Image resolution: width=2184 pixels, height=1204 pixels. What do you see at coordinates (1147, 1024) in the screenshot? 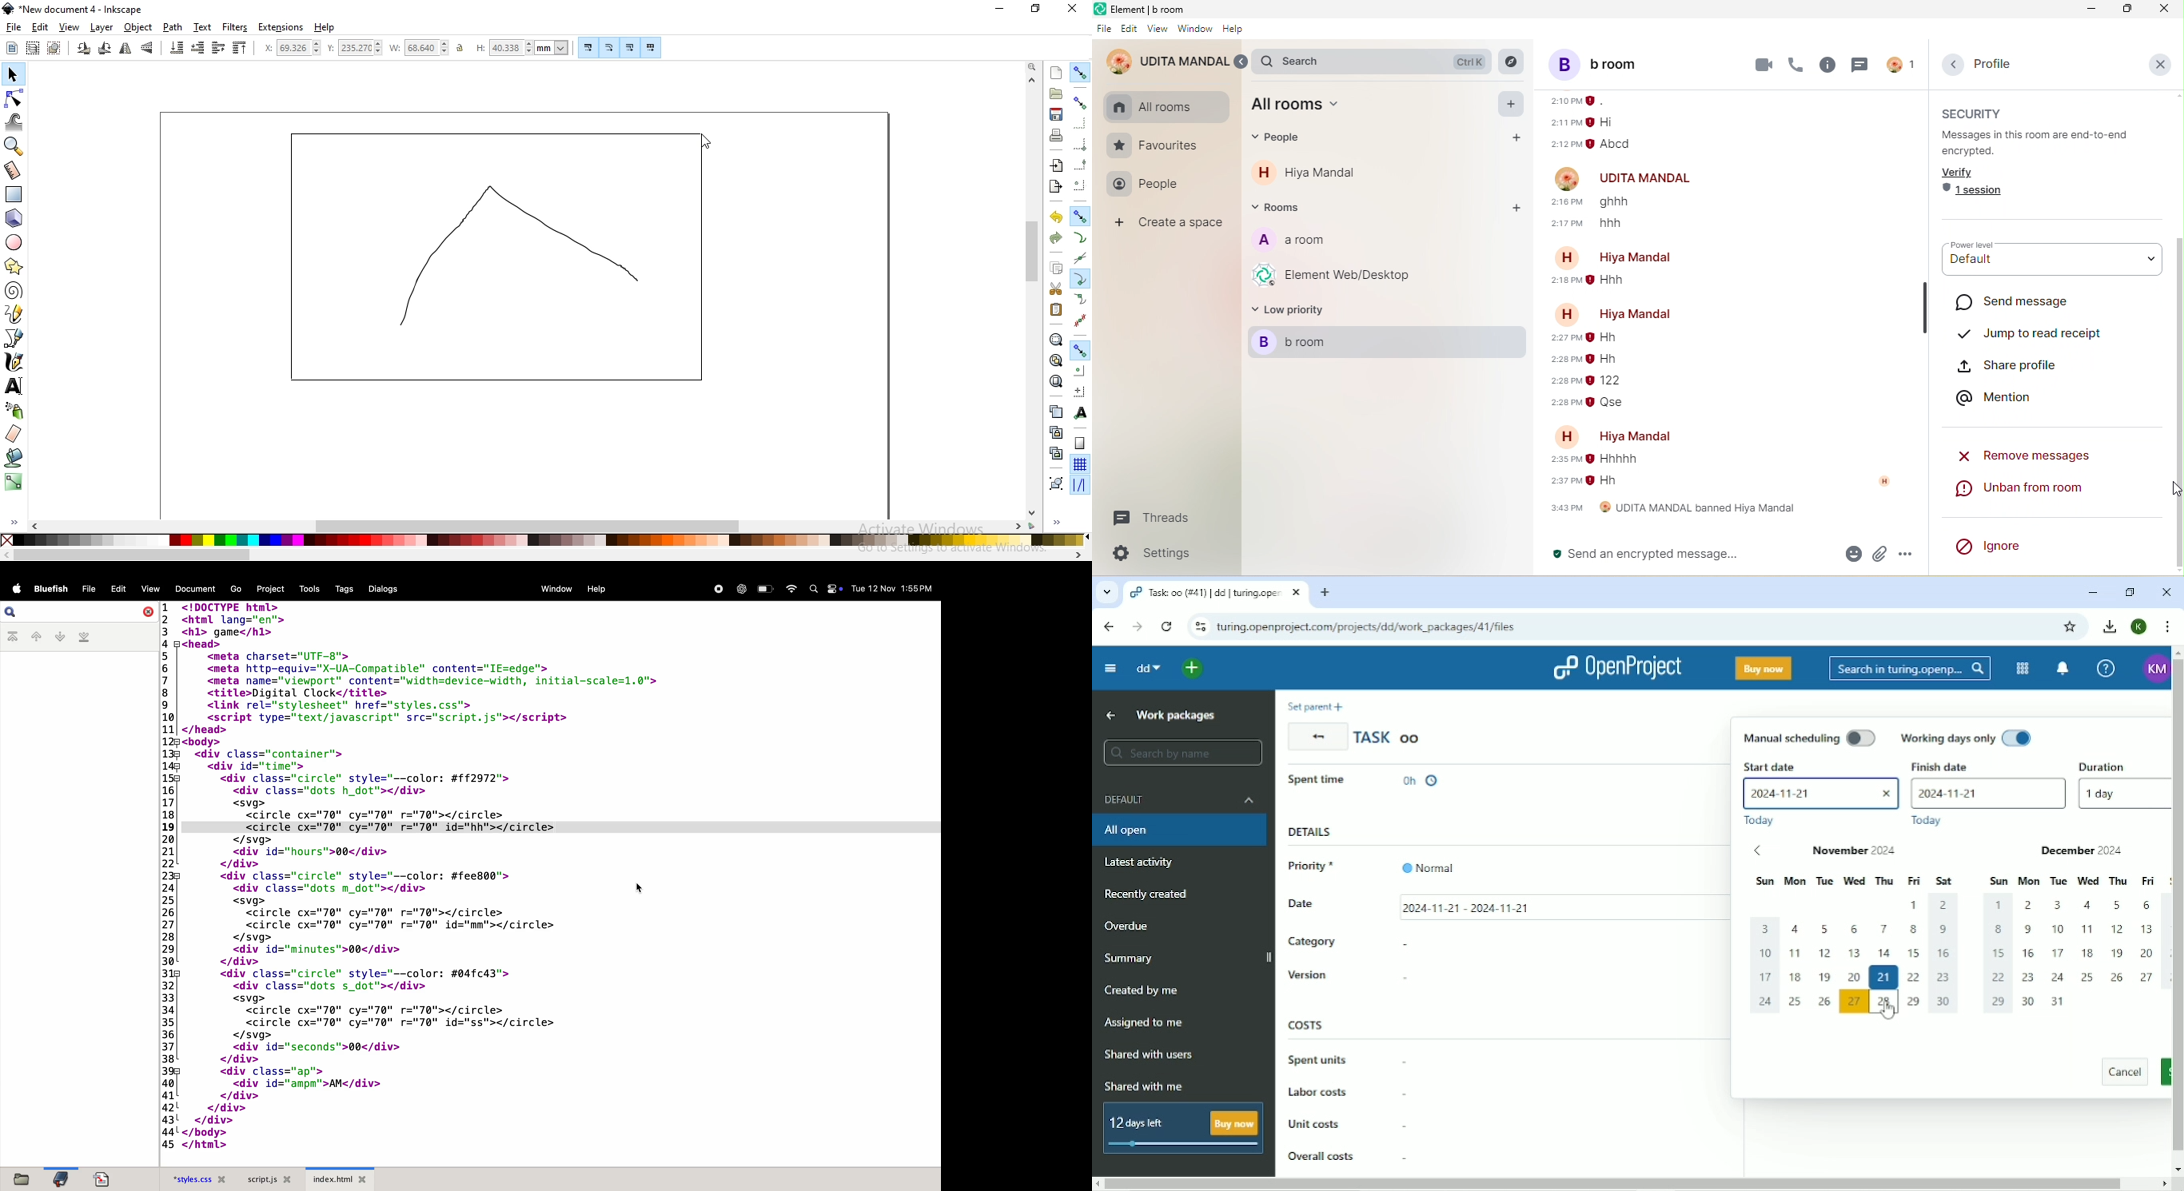
I see `Assigned to me` at bounding box center [1147, 1024].